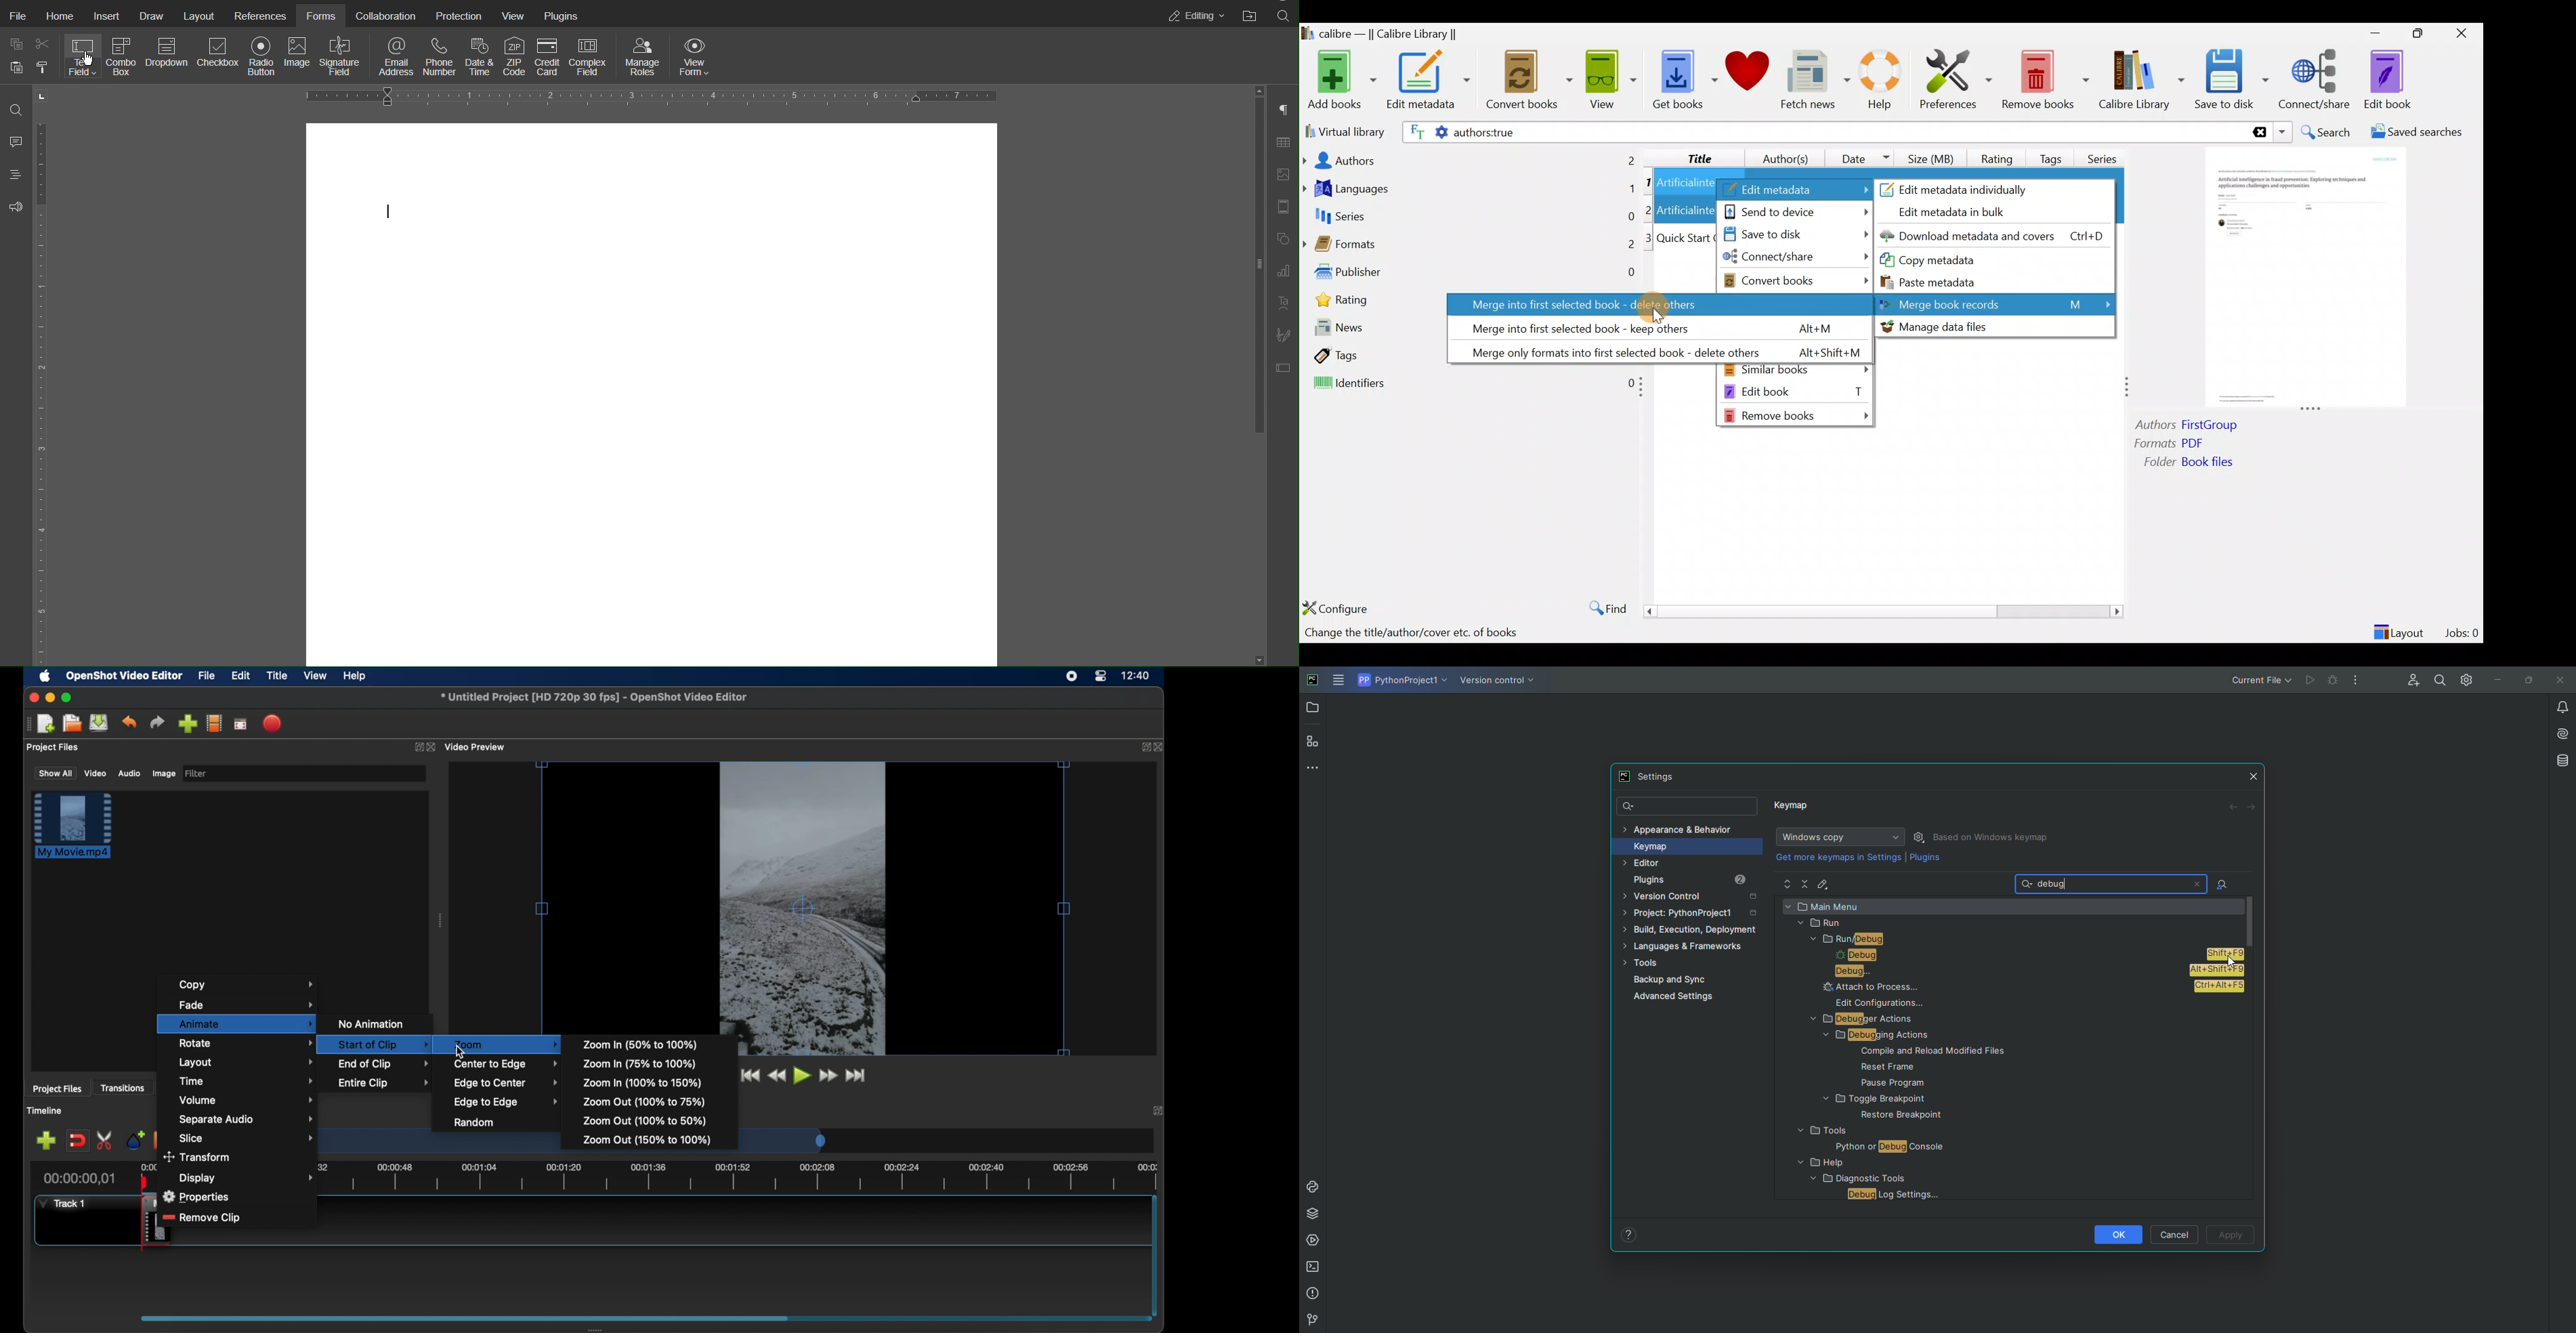 The width and height of the screenshot is (2576, 1344). Describe the element at coordinates (1314, 1294) in the screenshot. I see `Problems` at that location.